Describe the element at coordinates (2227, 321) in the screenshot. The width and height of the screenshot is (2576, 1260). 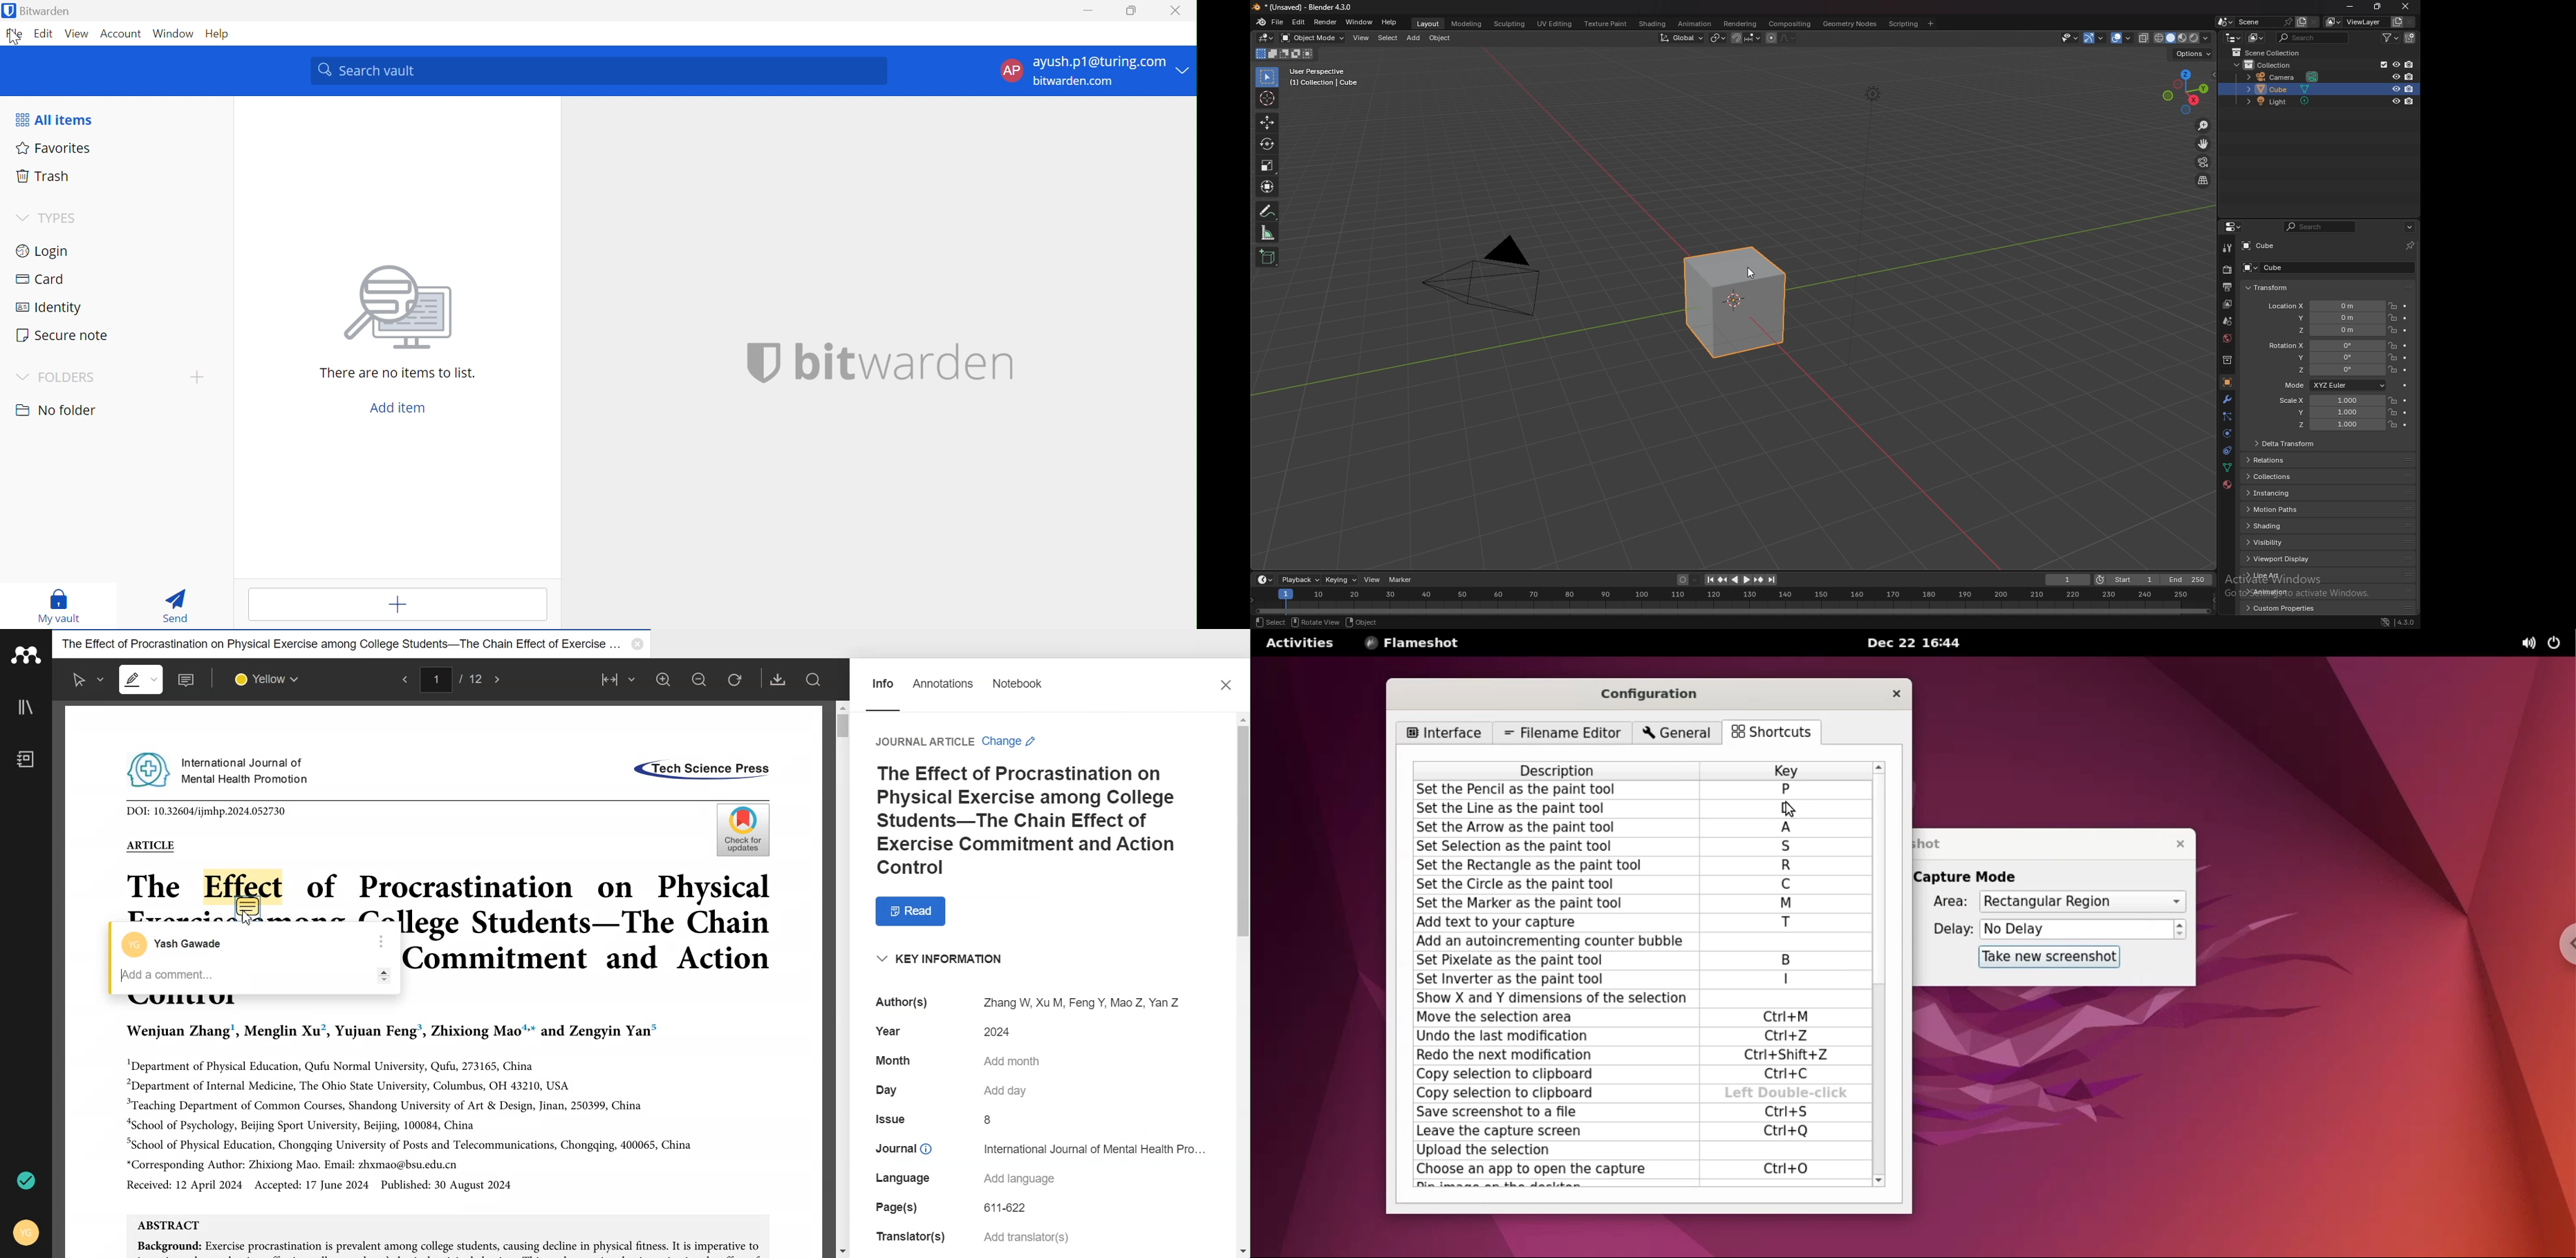
I see `scene` at that location.